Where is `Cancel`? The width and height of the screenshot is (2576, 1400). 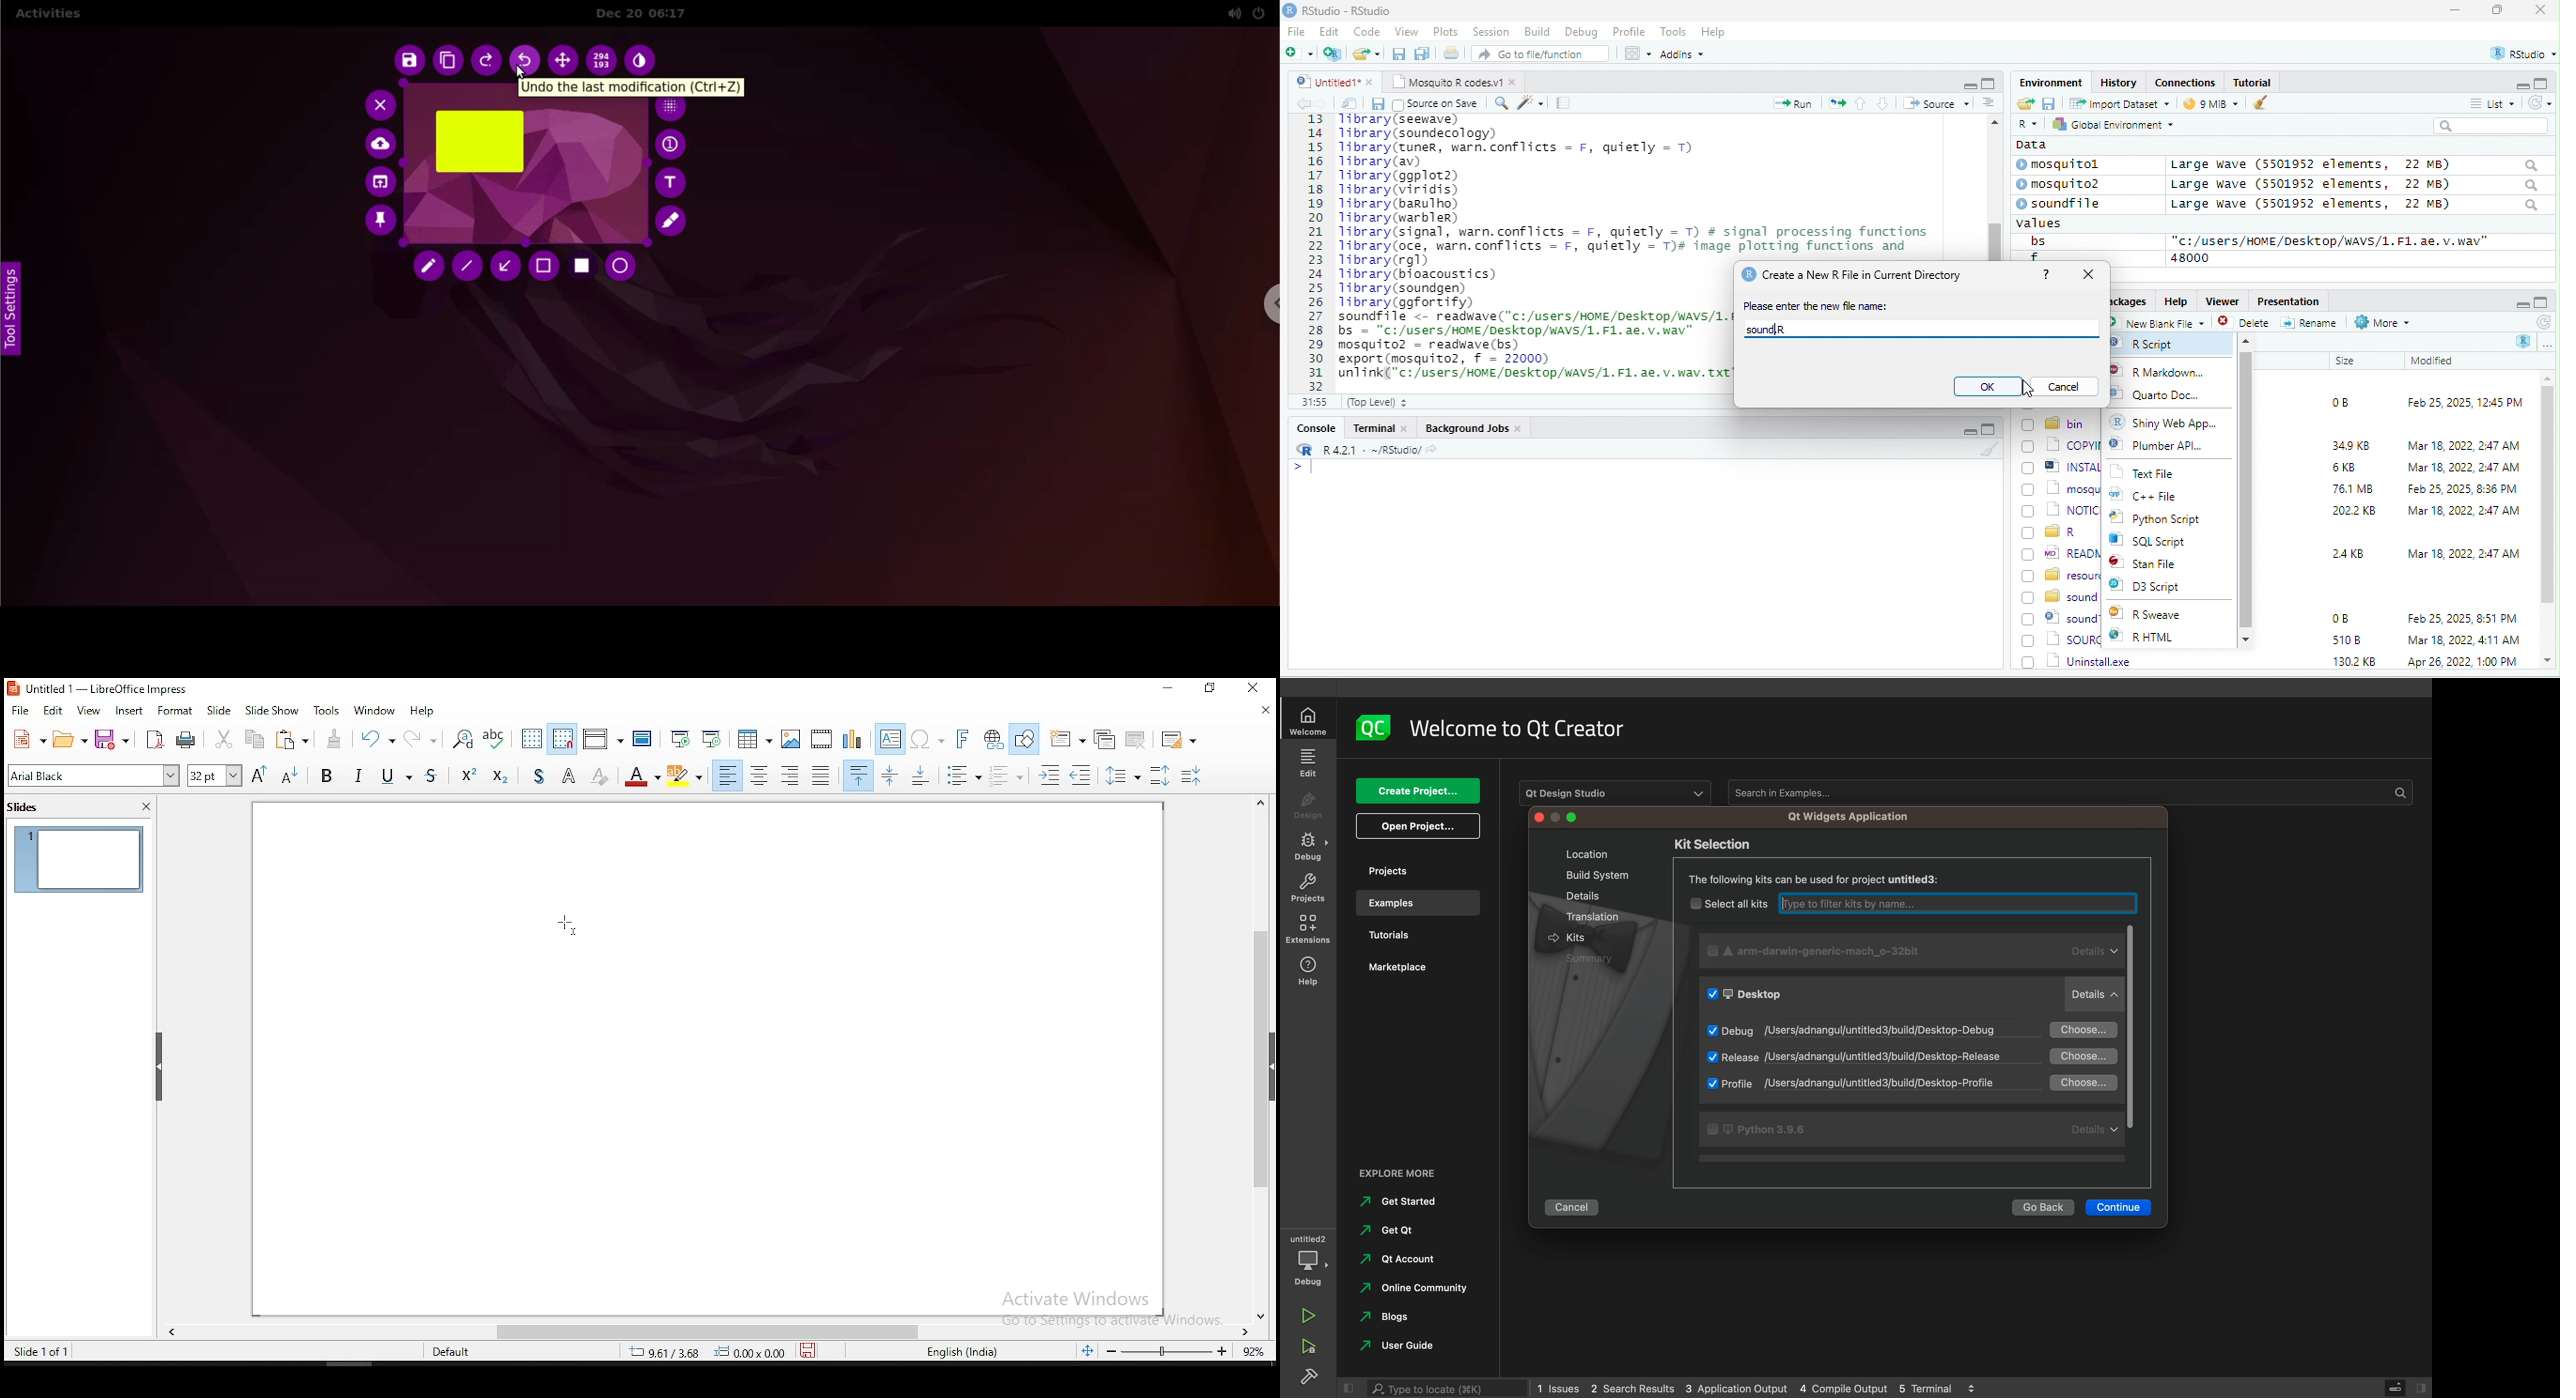 Cancel is located at coordinates (2067, 386).